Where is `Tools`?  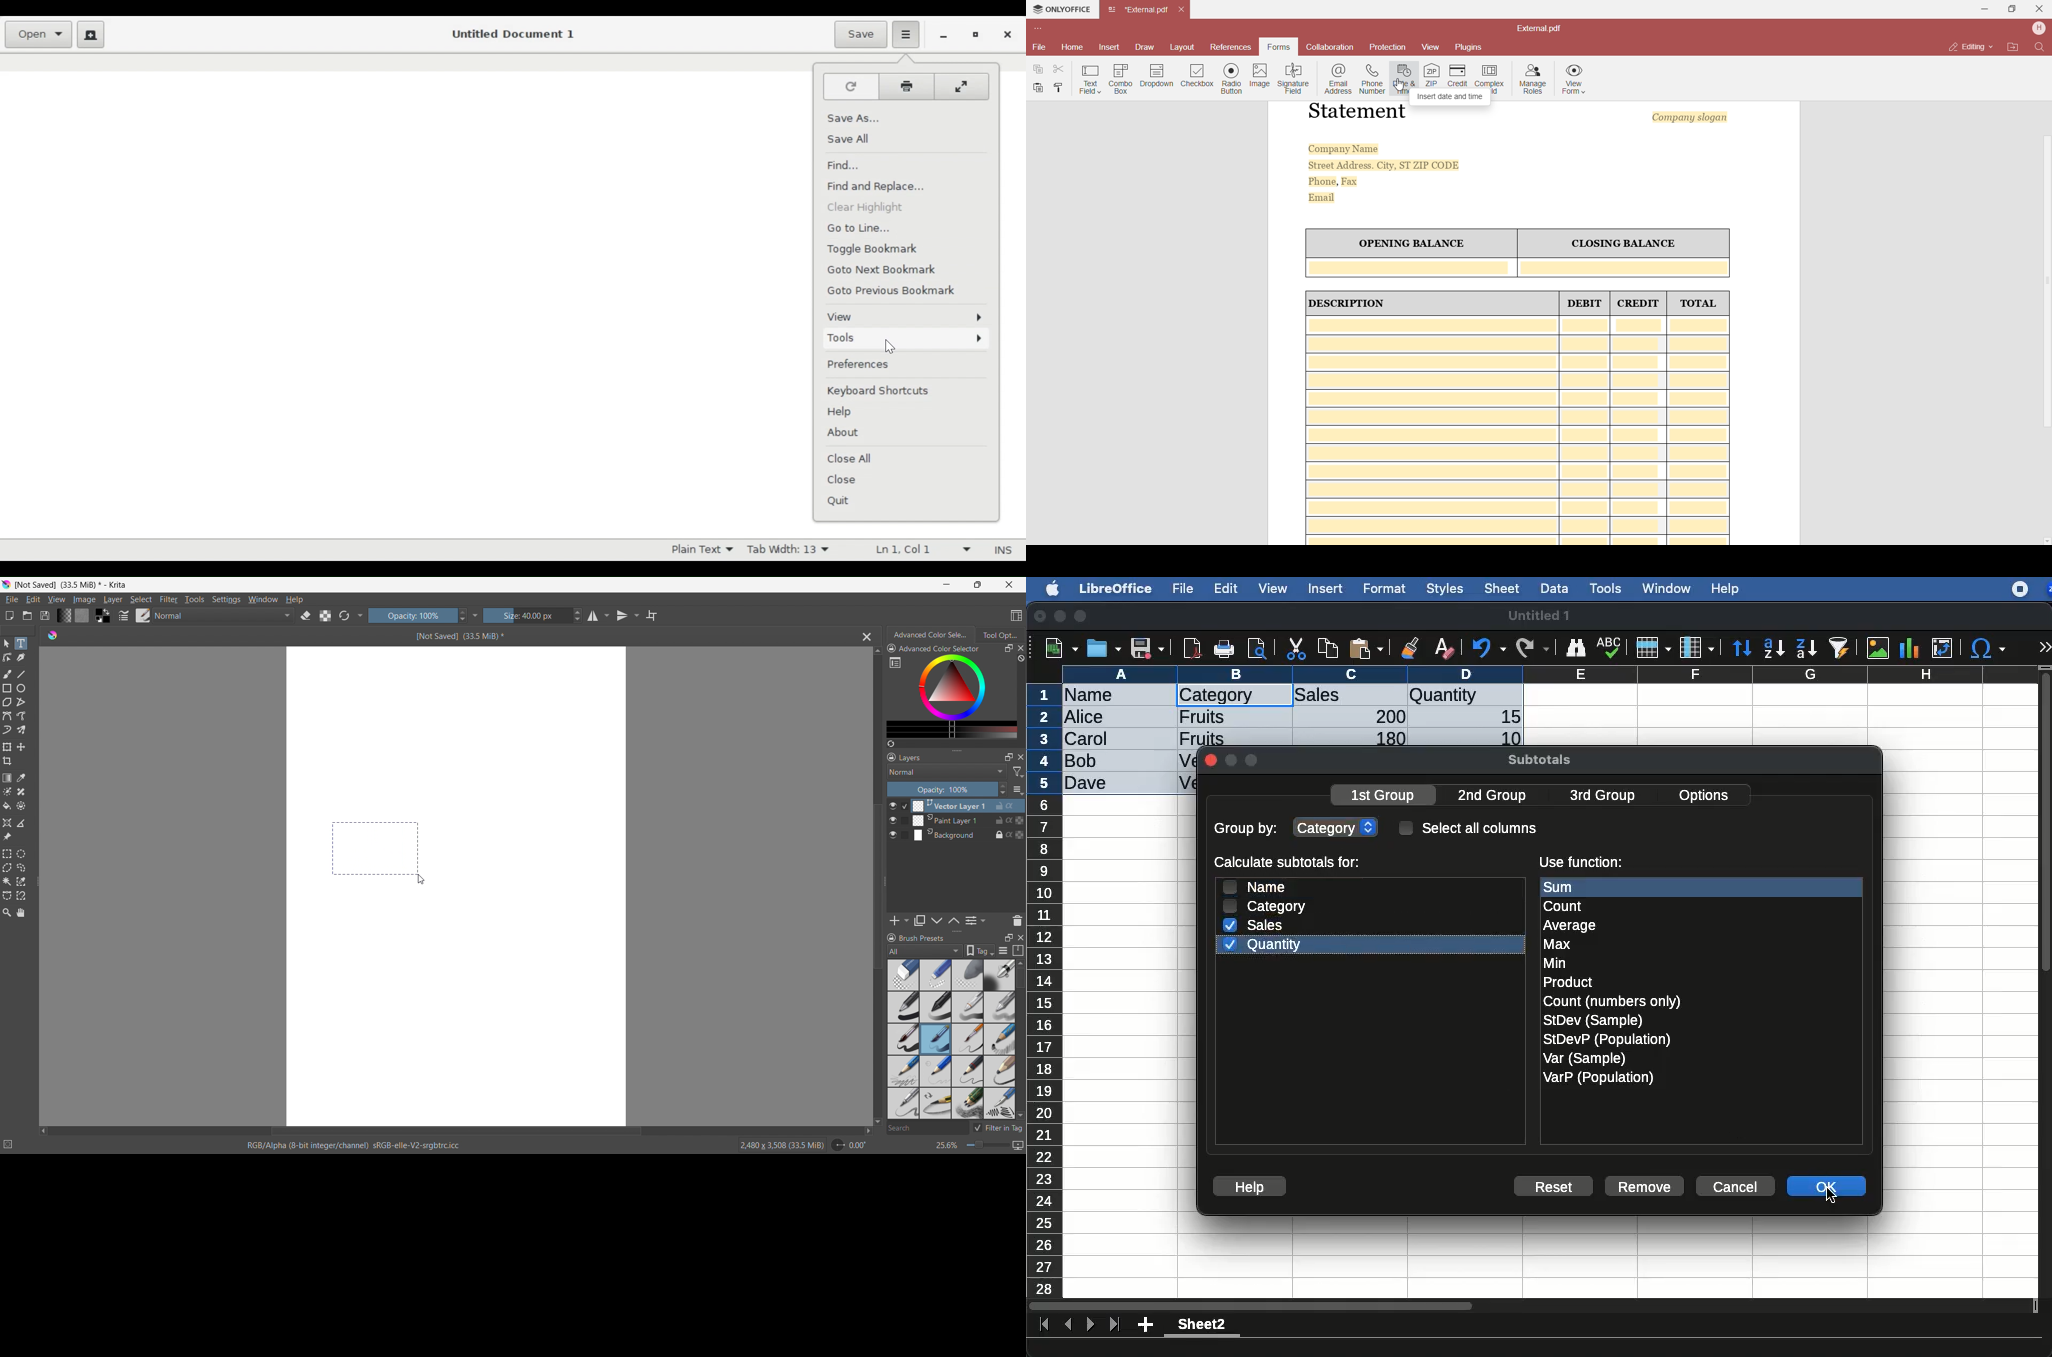
Tools is located at coordinates (905, 339).